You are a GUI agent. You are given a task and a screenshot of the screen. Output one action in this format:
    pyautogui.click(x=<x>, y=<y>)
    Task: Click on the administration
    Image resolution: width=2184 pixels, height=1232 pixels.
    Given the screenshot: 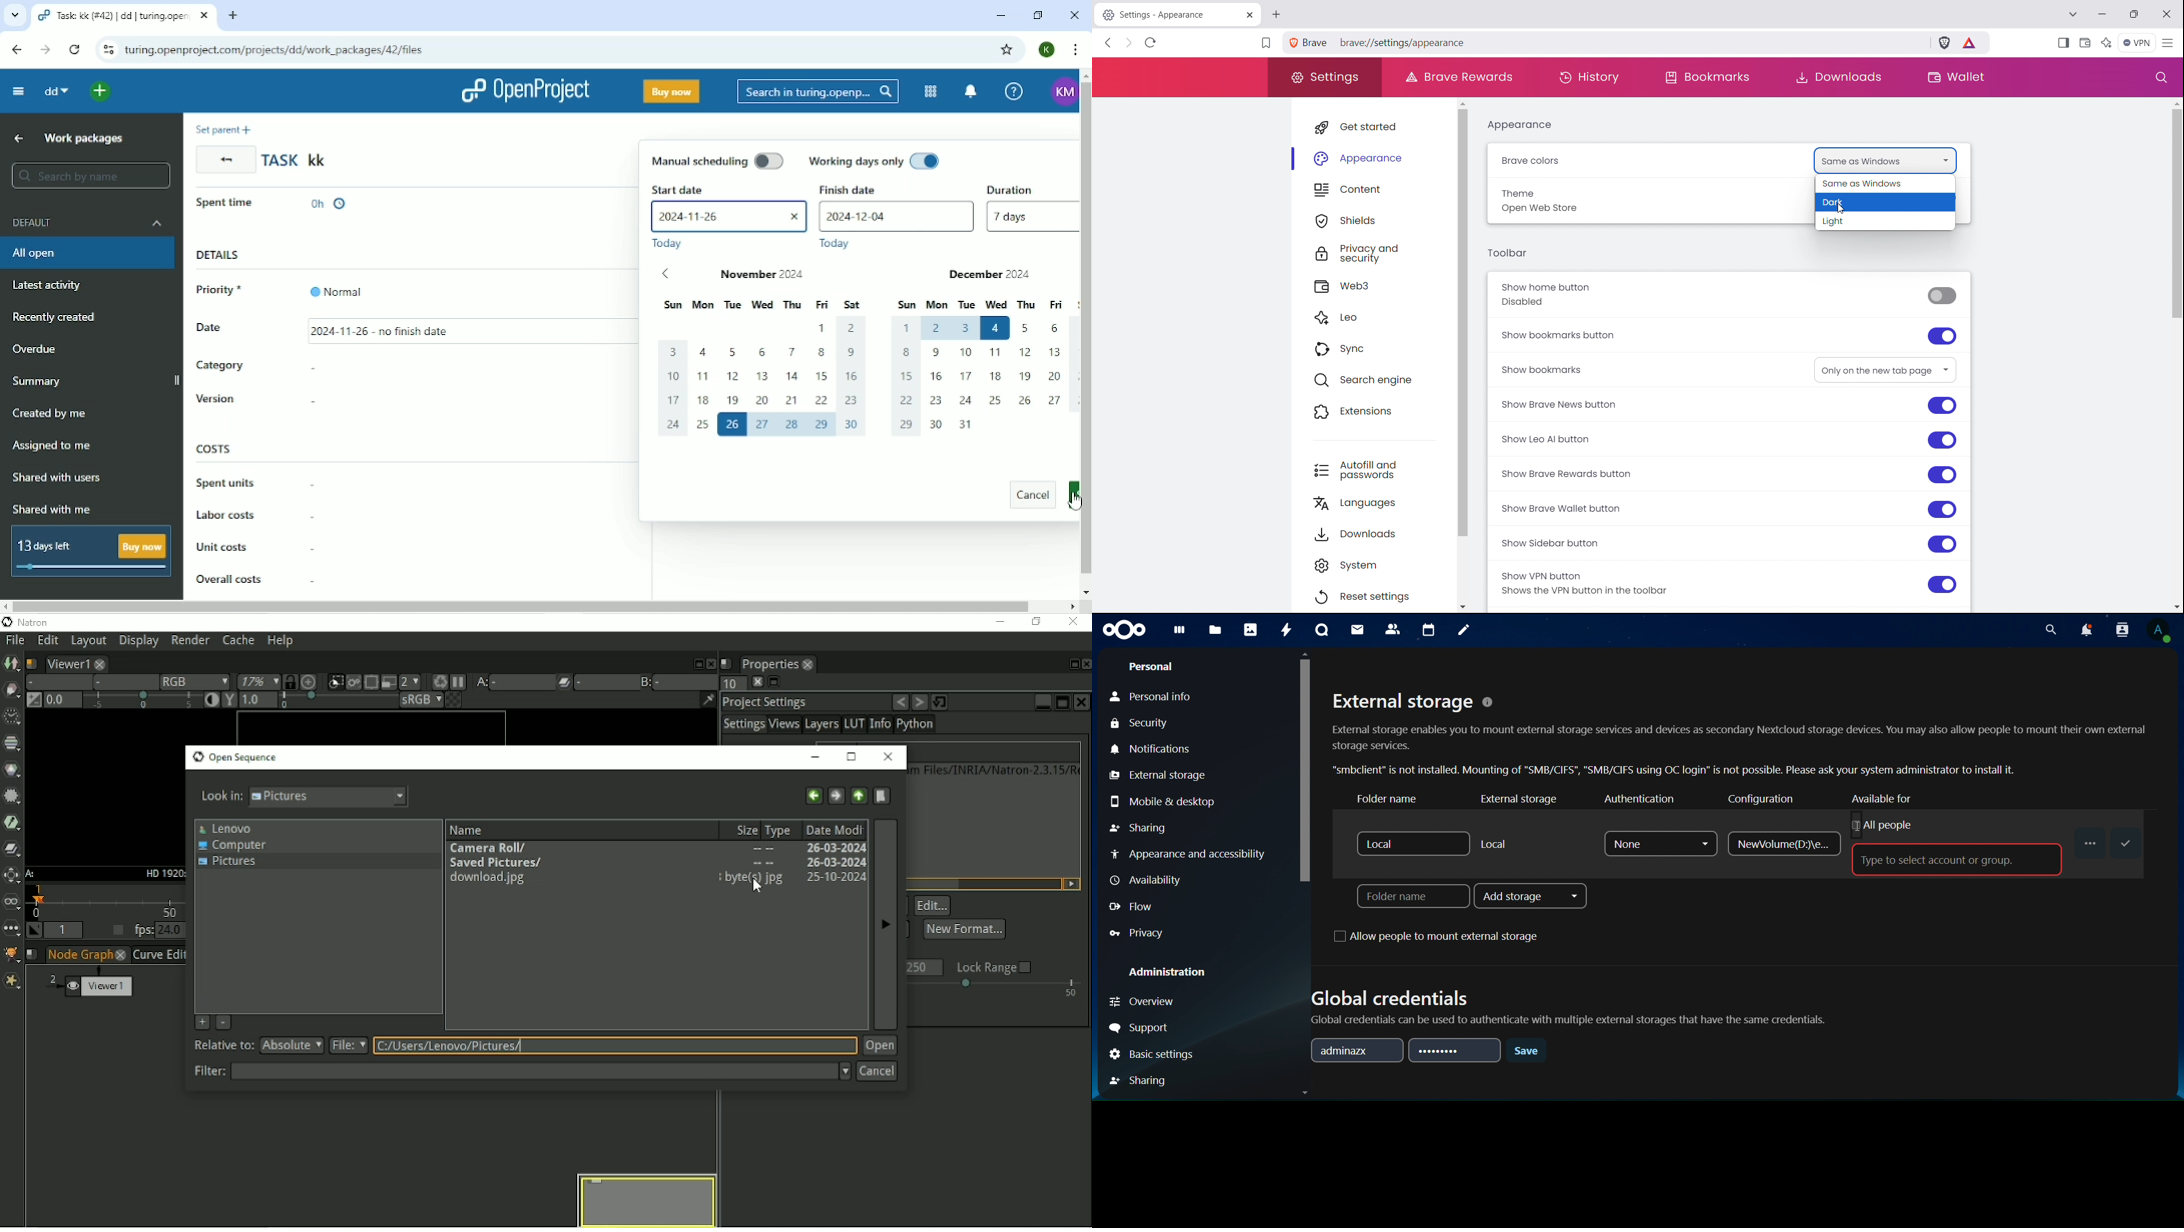 What is the action you would take?
    pyautogui.click(x=1168, y=974)
    